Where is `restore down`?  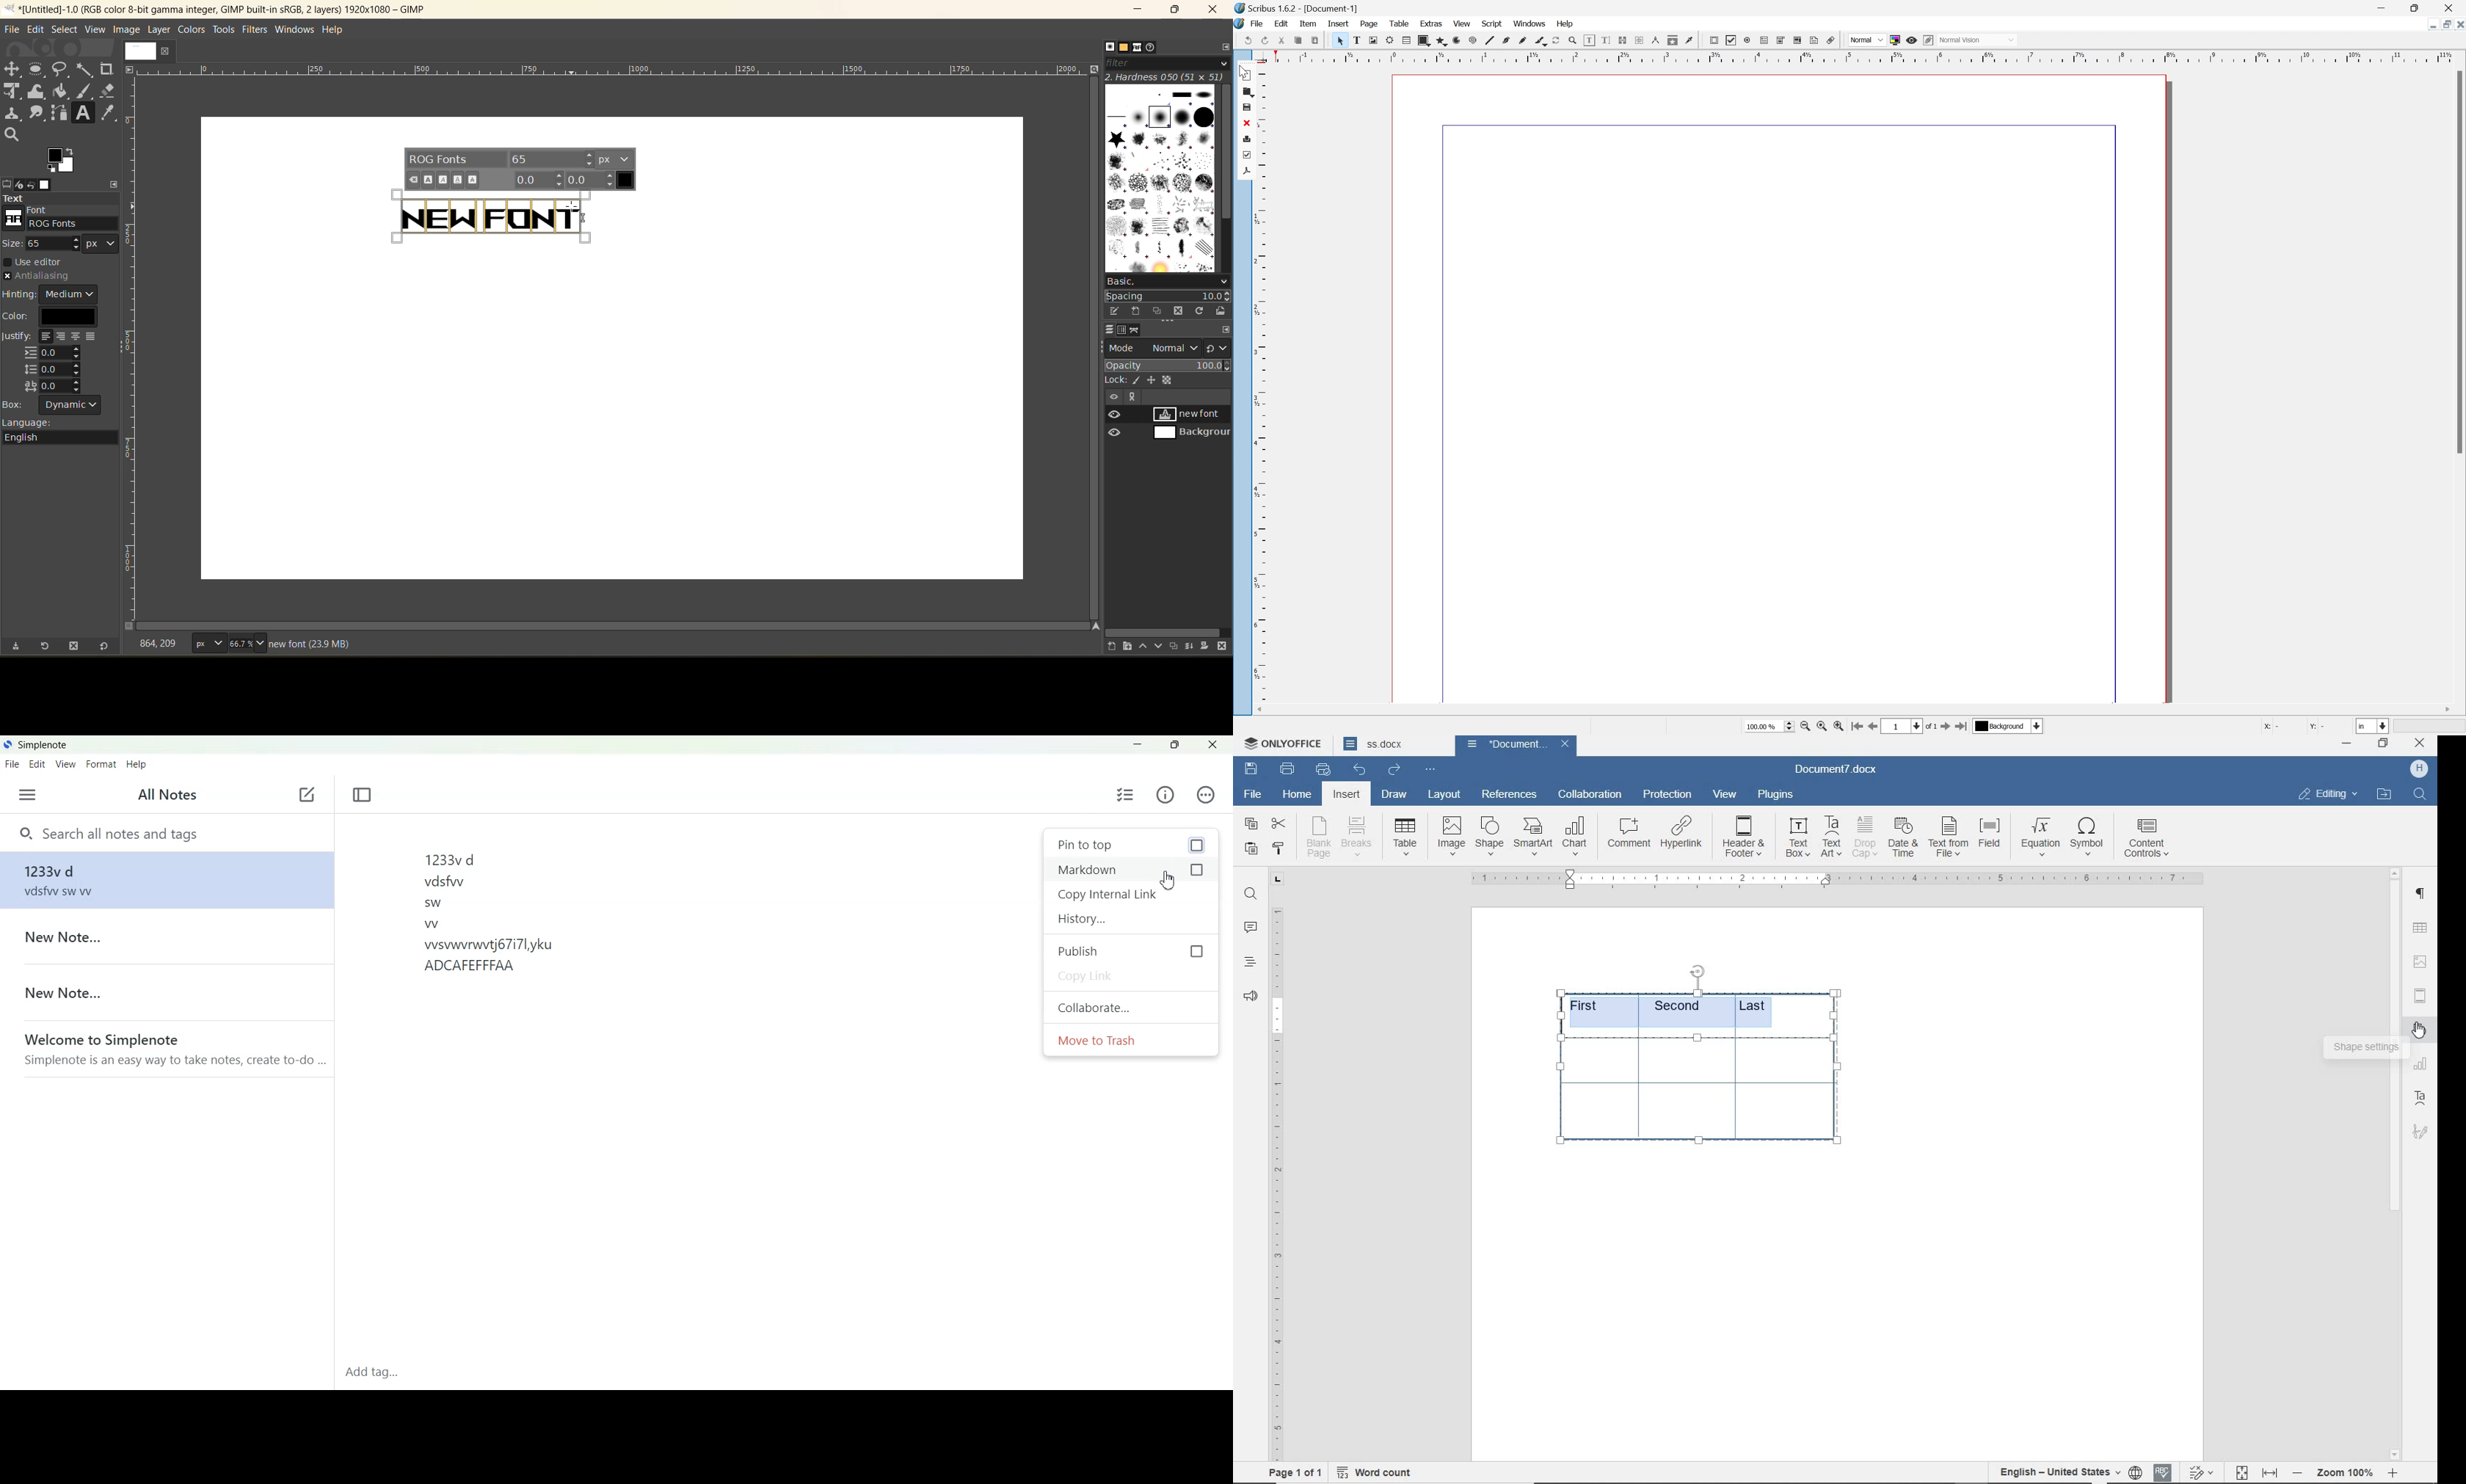
restore down is located at coordinates (2416, 7).